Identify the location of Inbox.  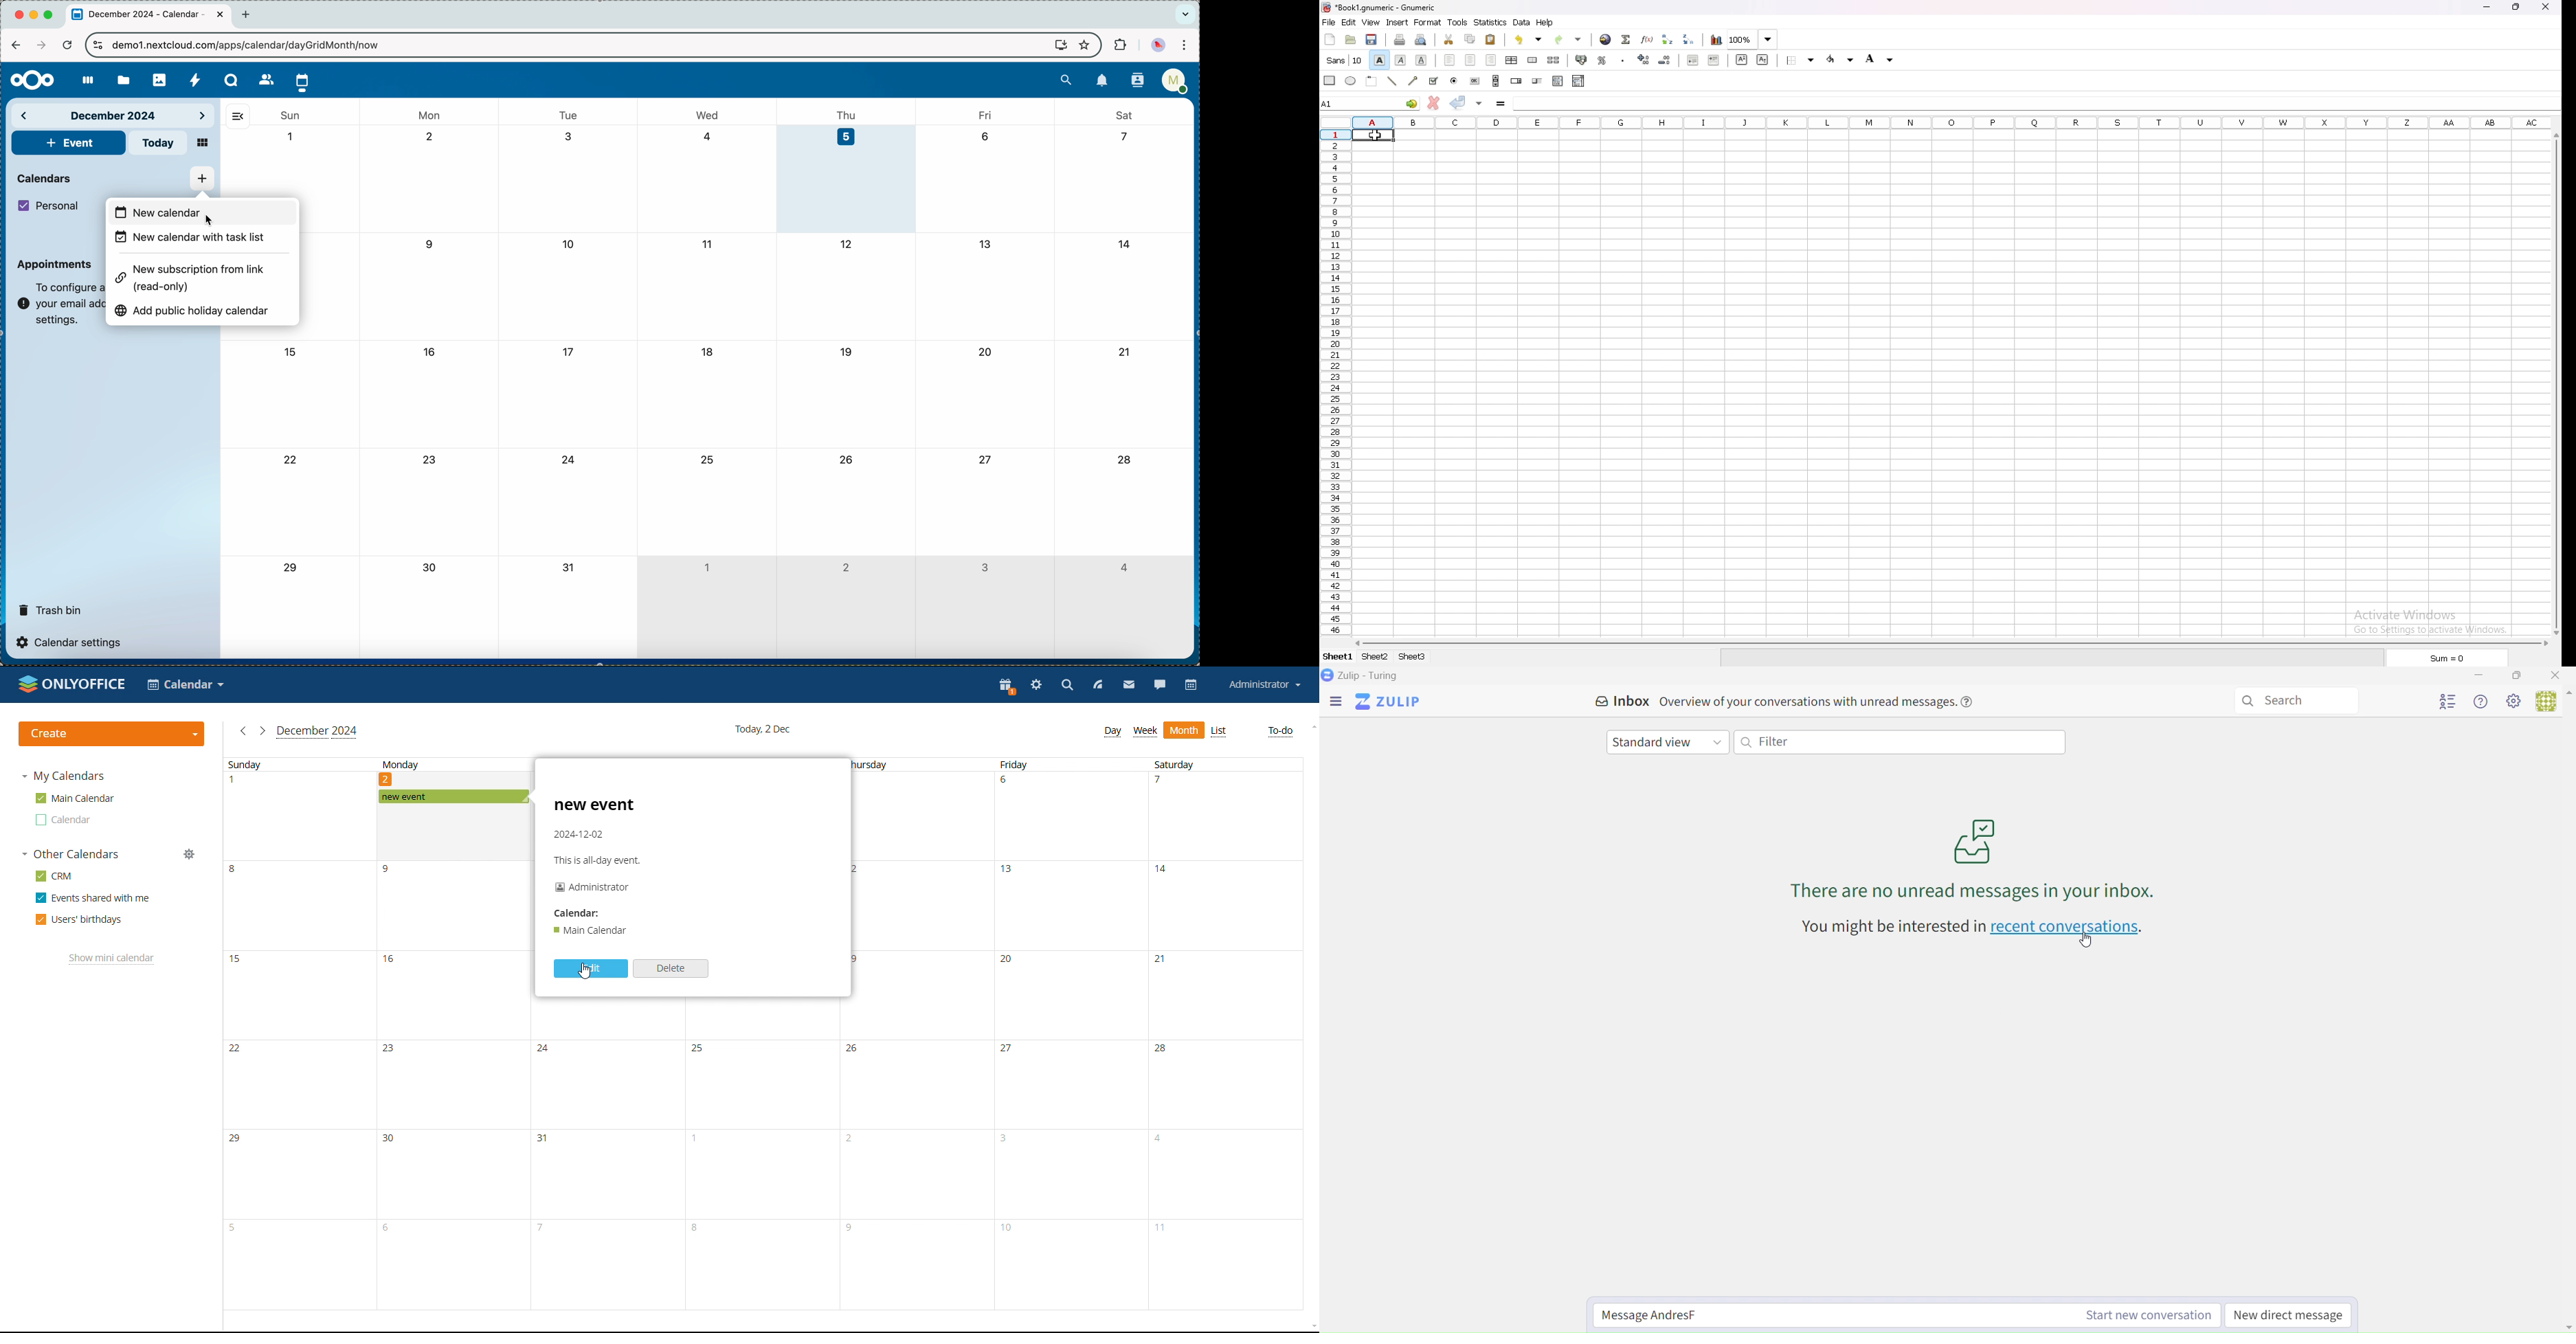
(1785, 704).